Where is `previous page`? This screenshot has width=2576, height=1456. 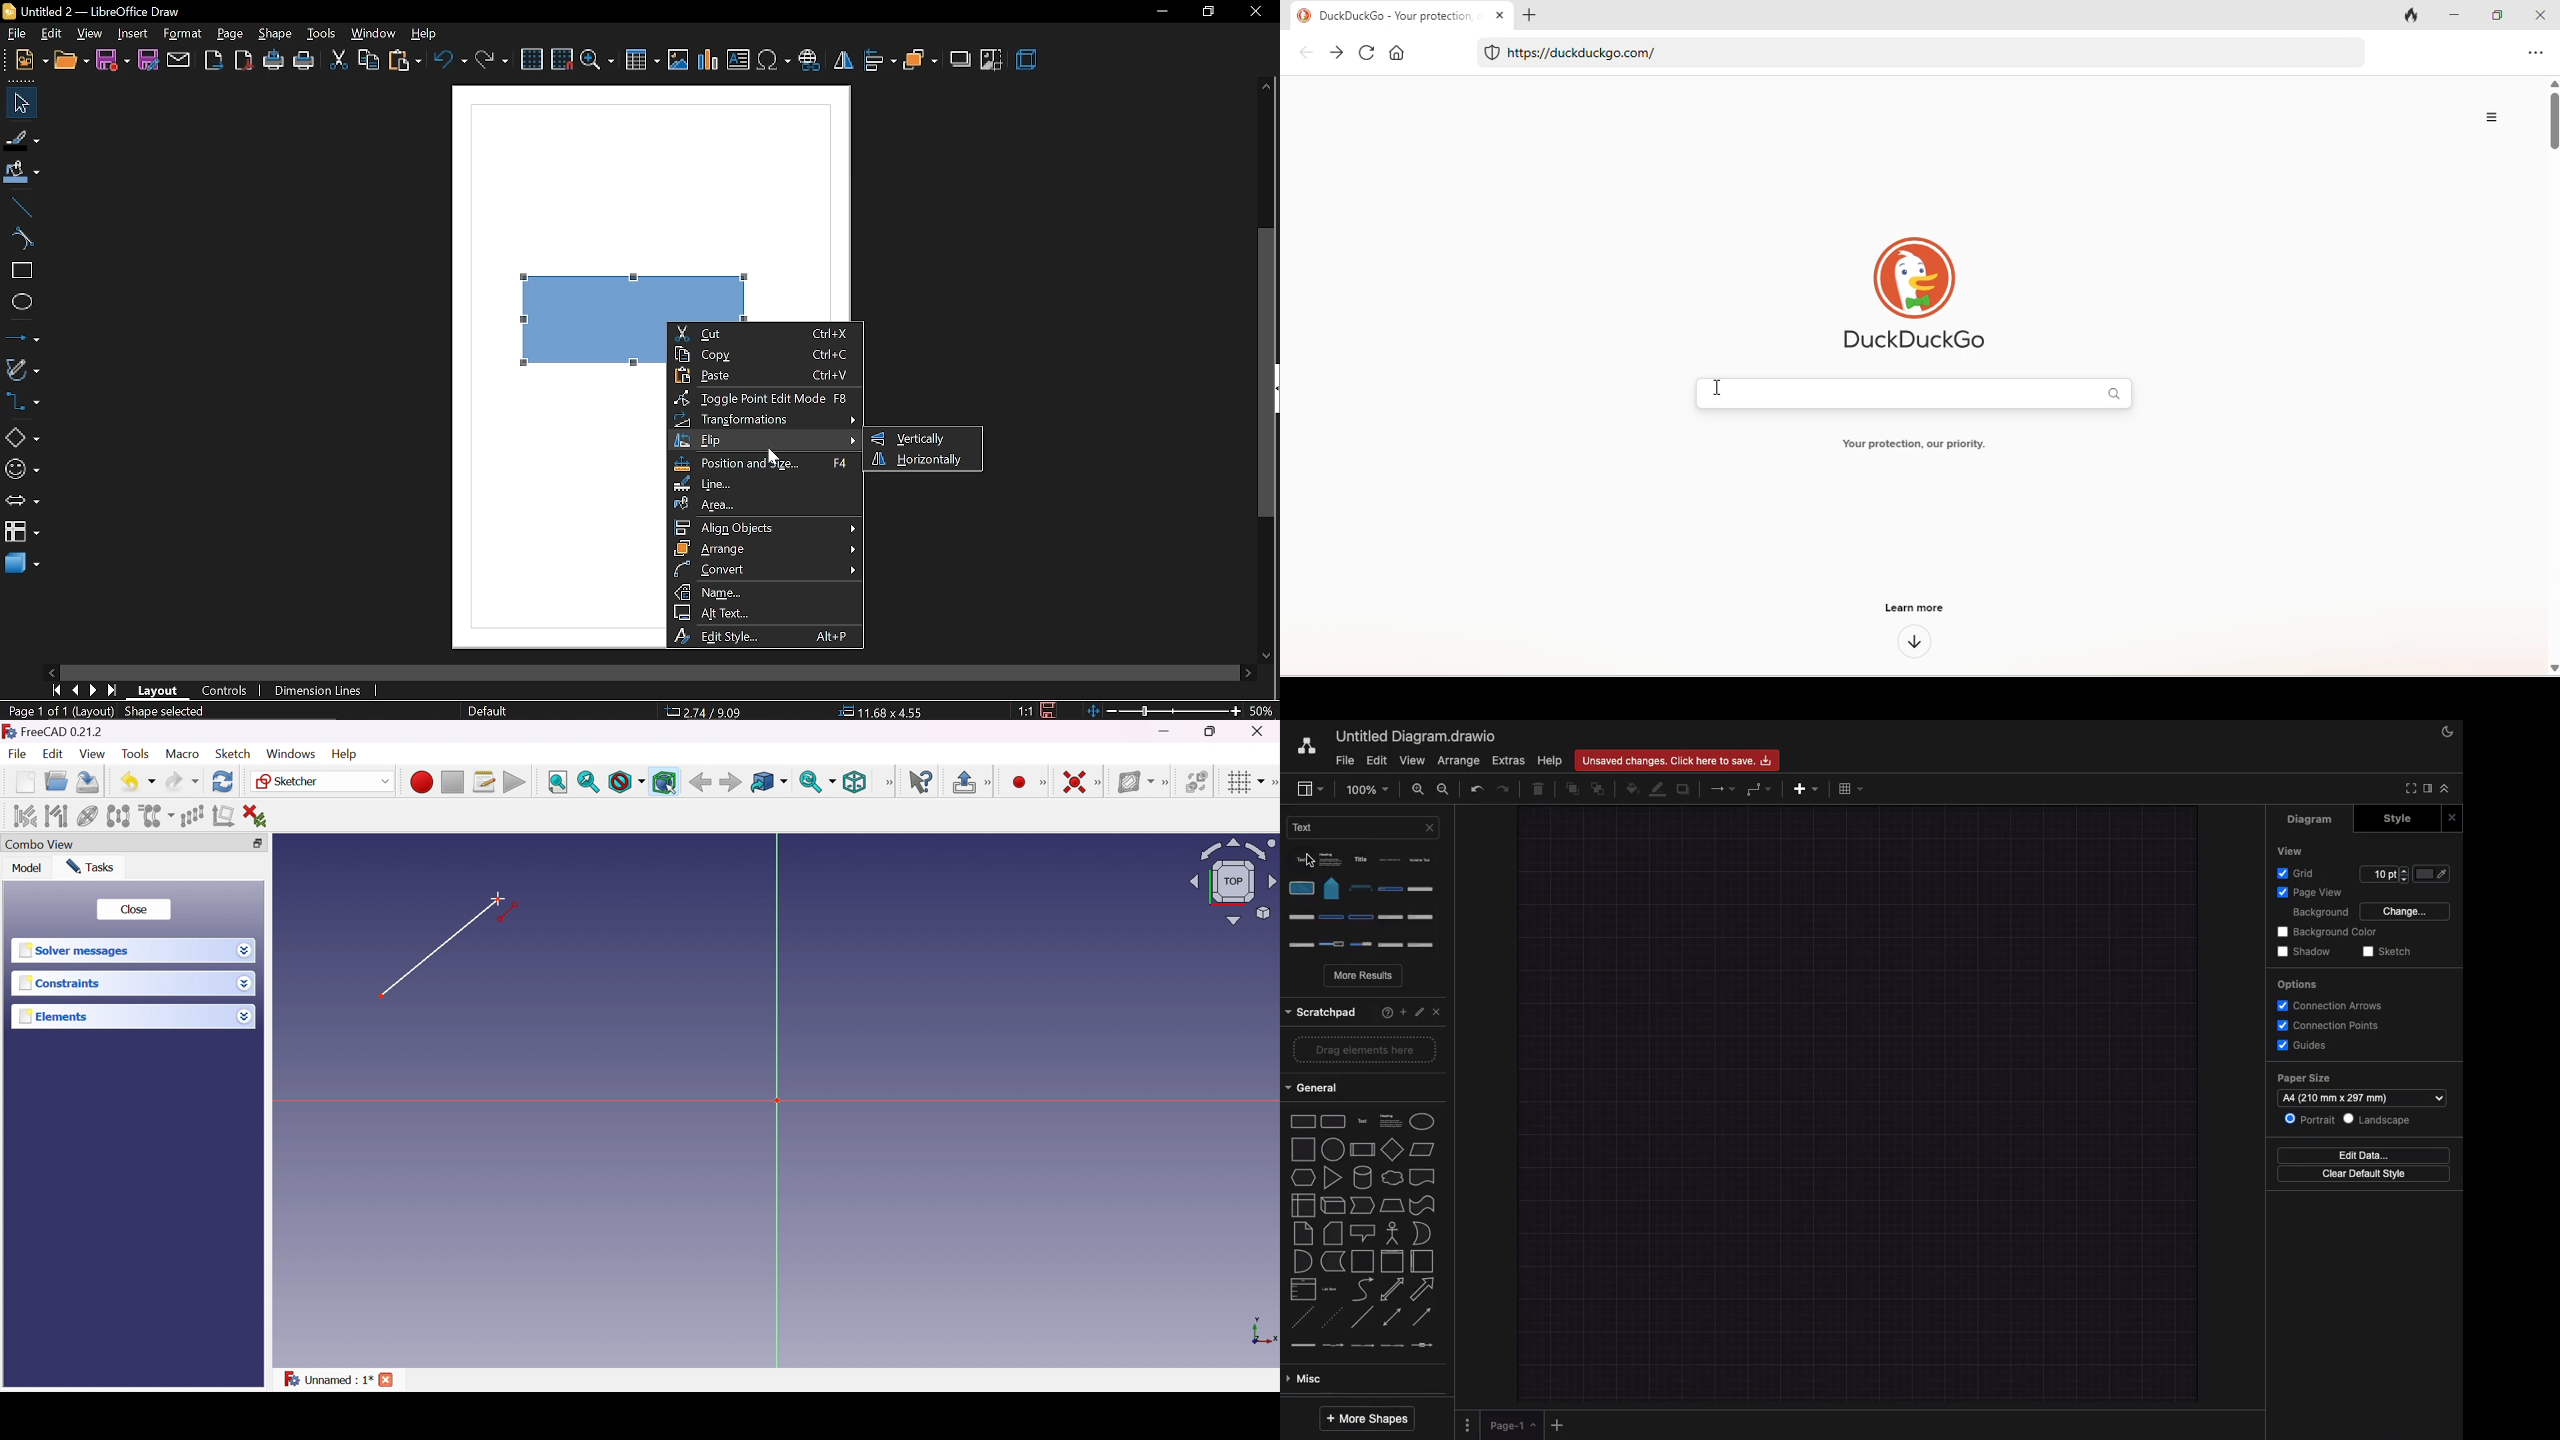 previous page is located at coordinates (77, 691).